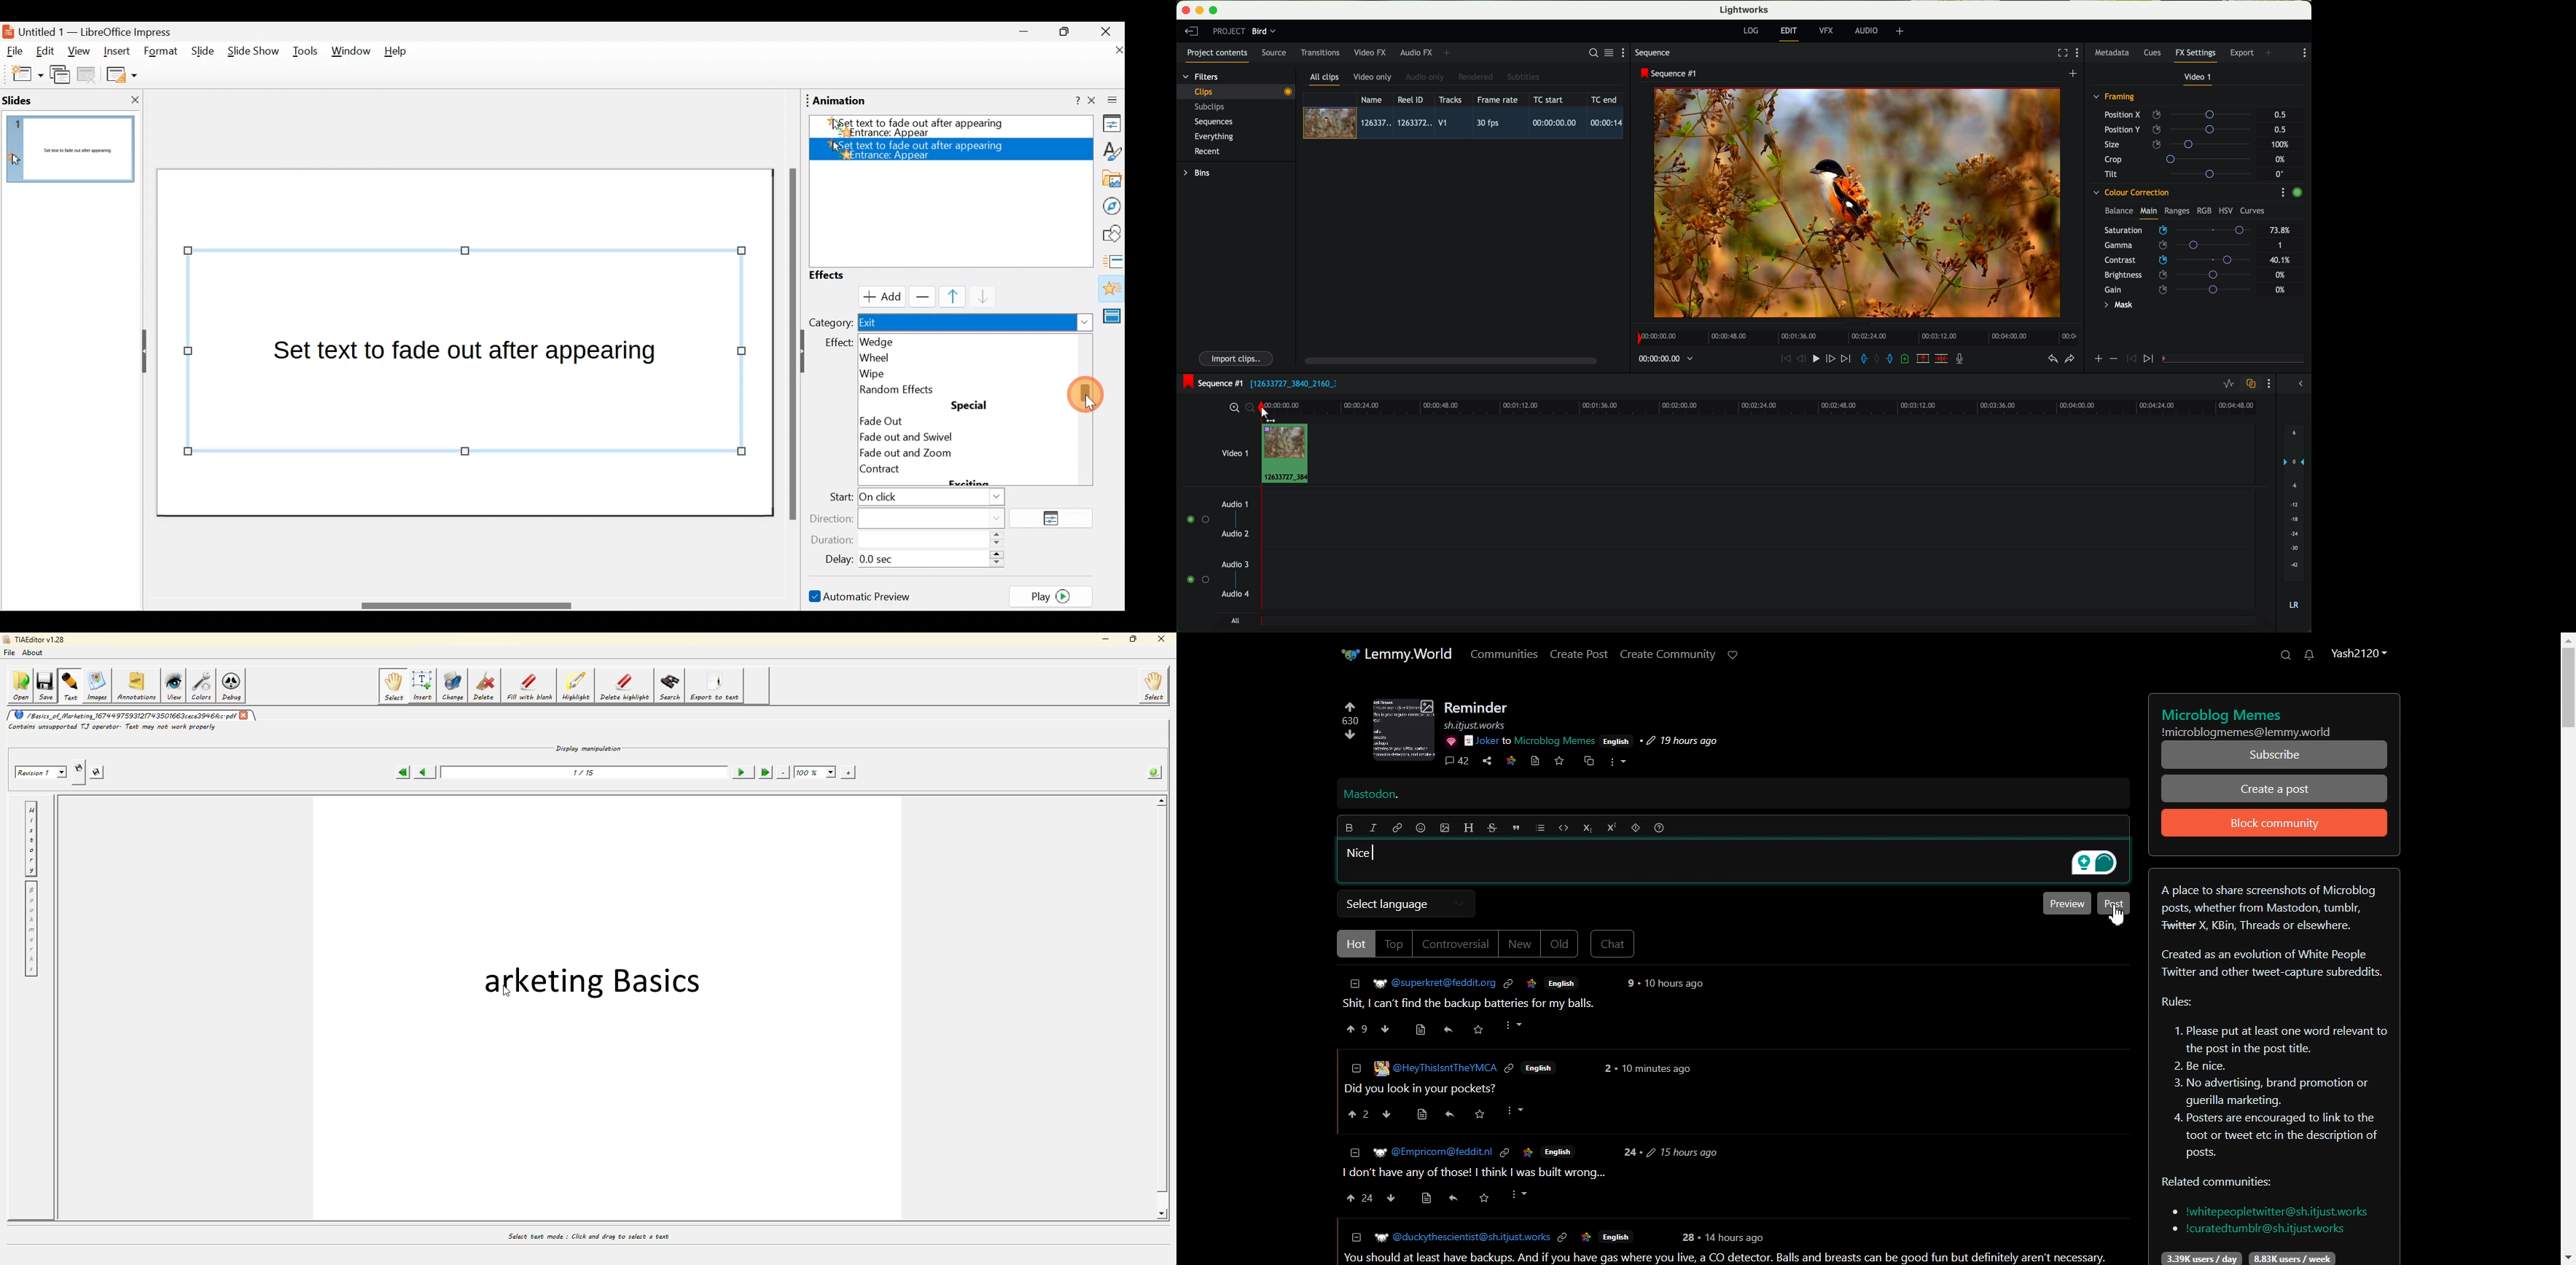 The image size is (2576, 1288). What do you see at coordinates (1372, 77) in the screenshot?
I see `video only` at bounding box center [1372, 77].